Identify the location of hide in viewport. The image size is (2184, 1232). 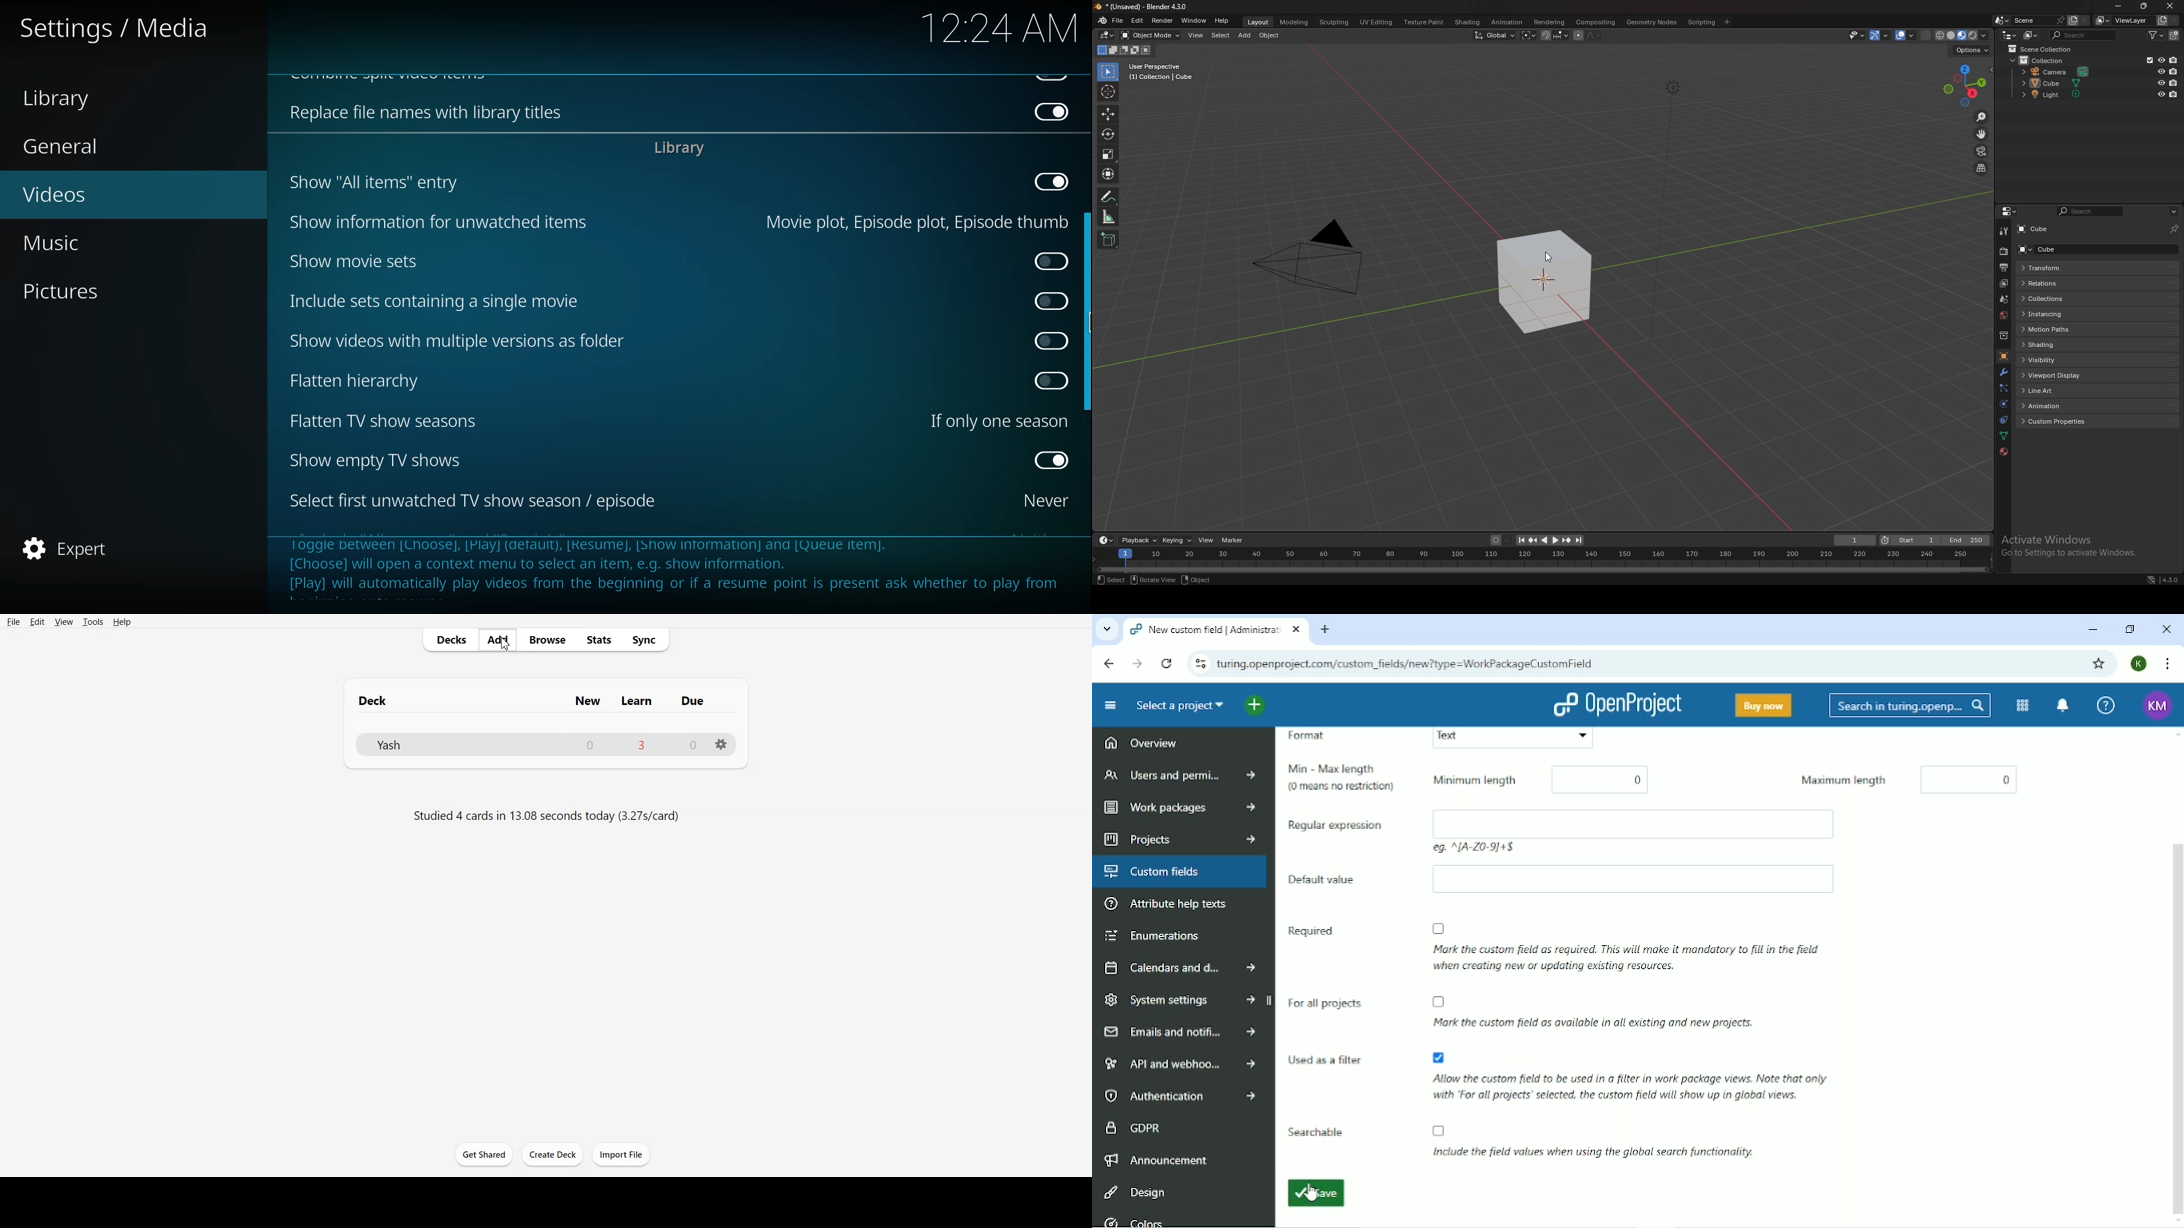
(2161, 82).